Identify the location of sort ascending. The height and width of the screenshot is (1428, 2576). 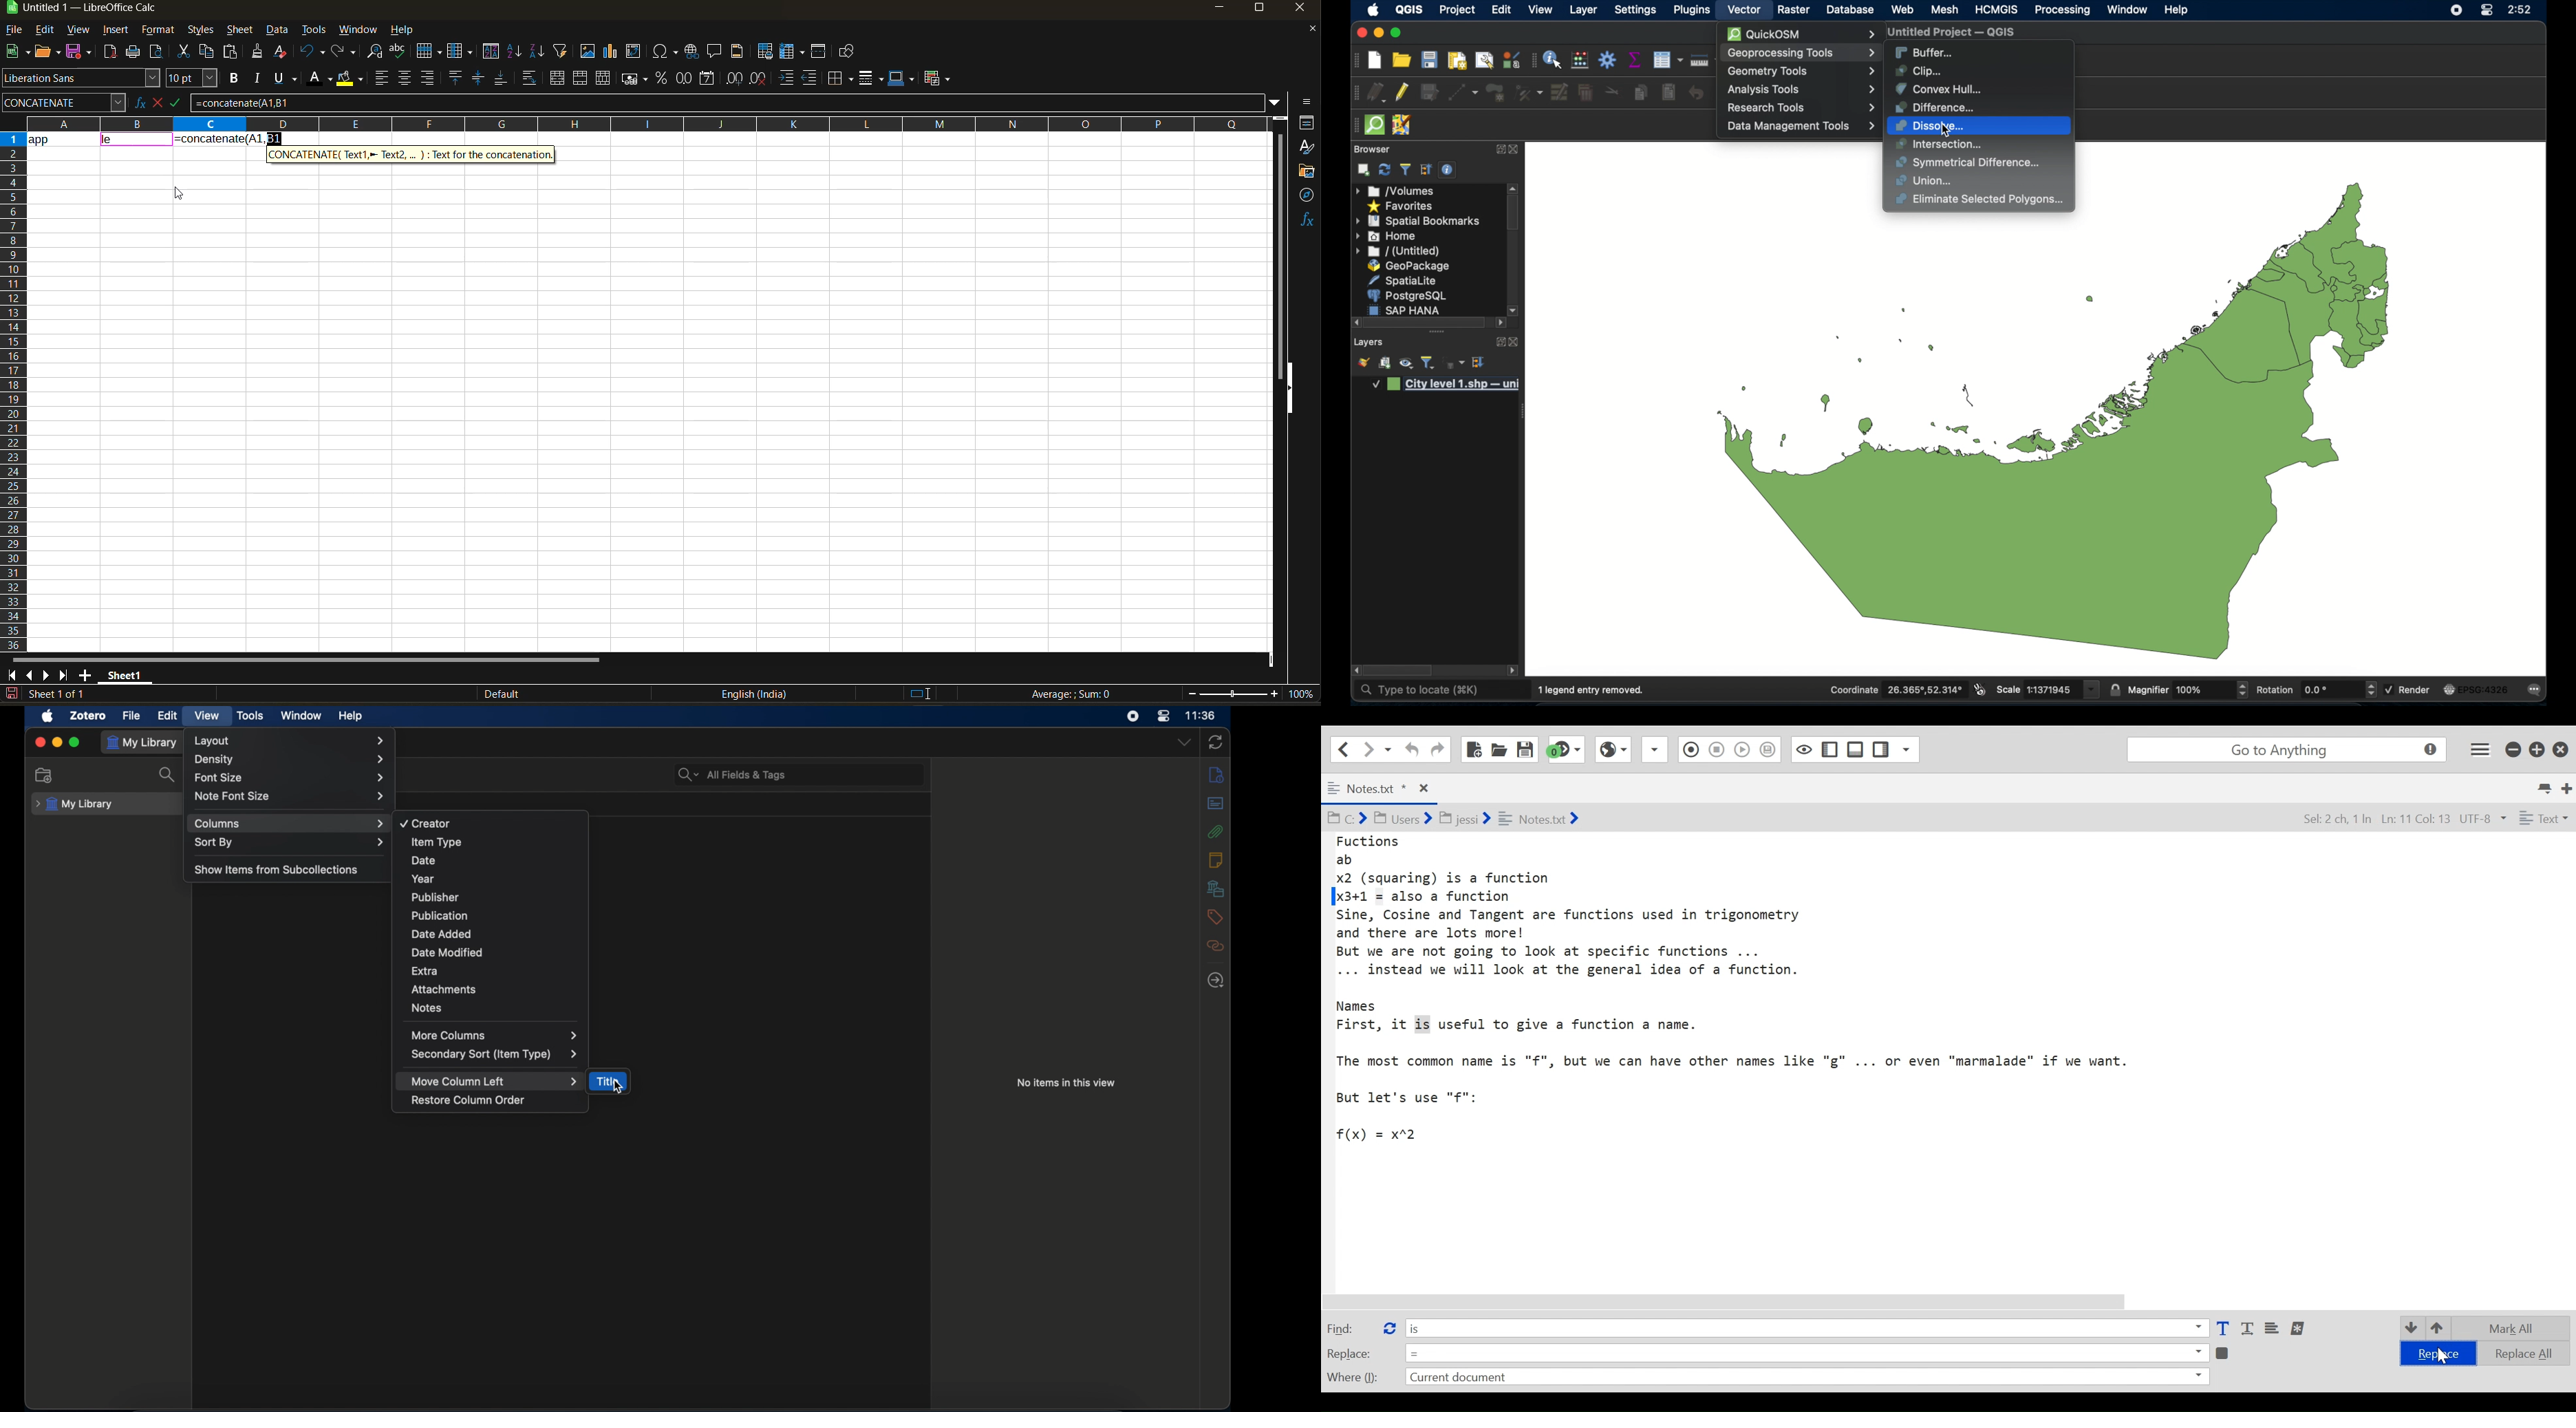
(515, 52).